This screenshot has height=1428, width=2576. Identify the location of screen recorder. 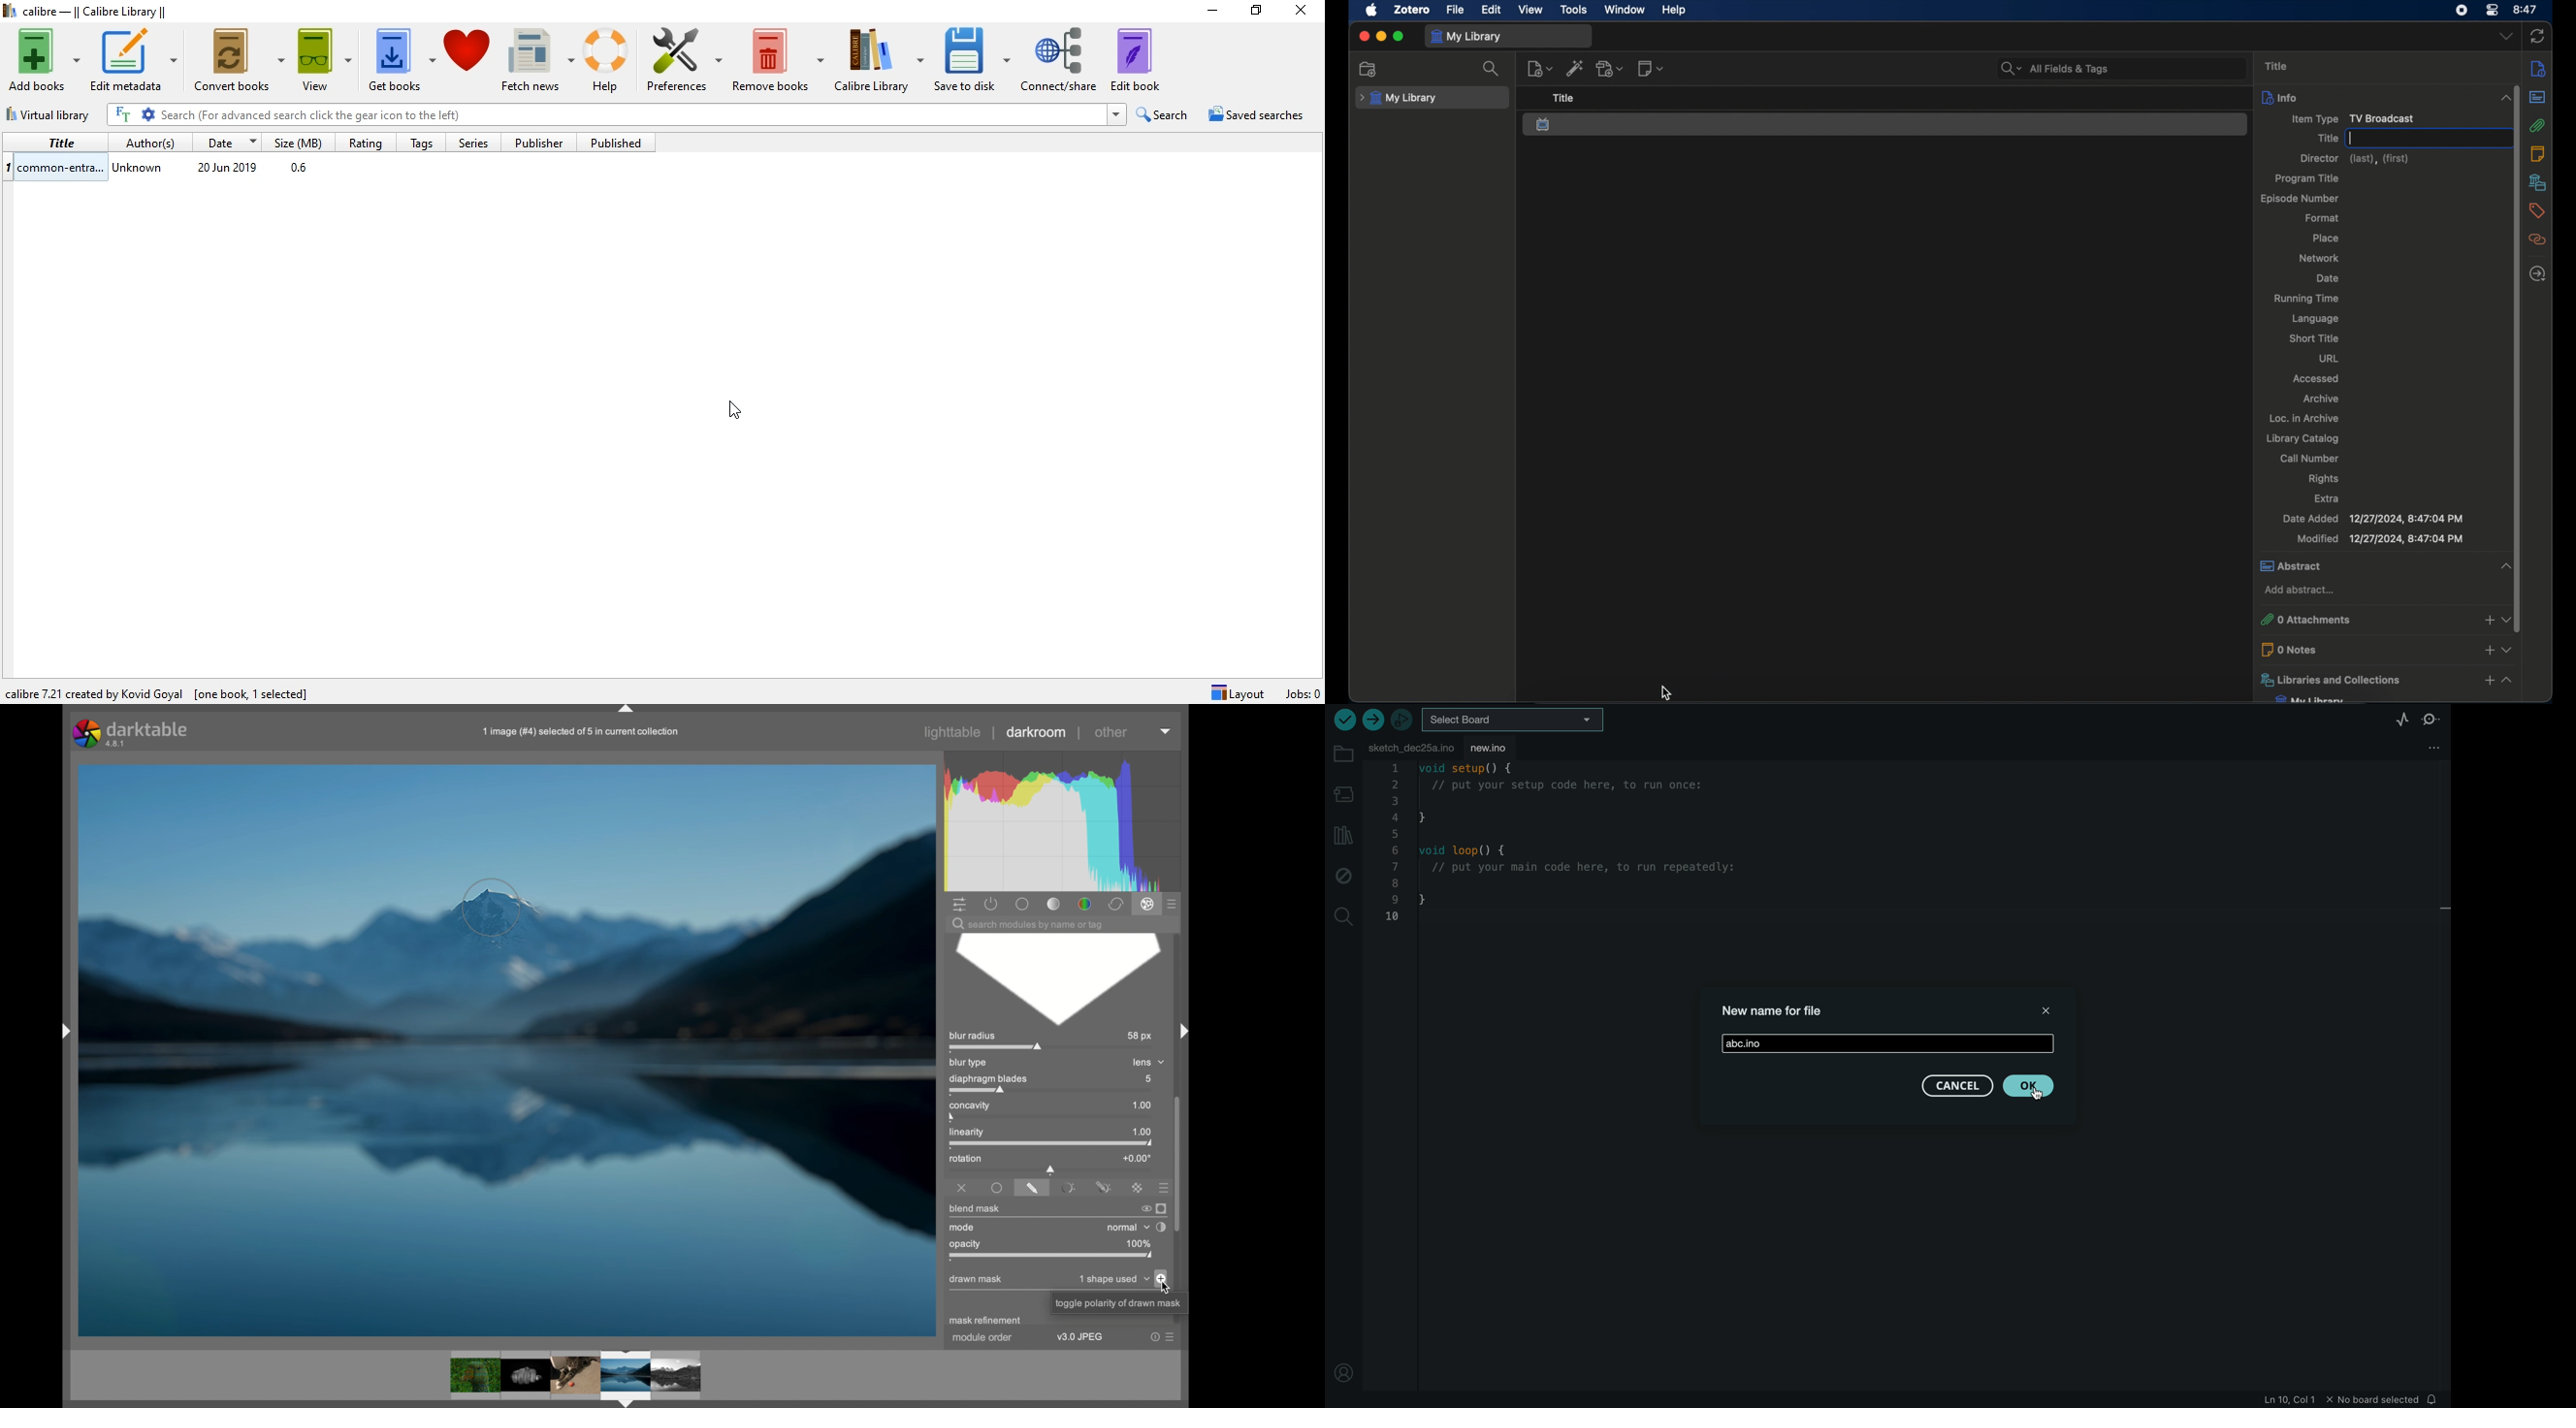
(2462, 10).